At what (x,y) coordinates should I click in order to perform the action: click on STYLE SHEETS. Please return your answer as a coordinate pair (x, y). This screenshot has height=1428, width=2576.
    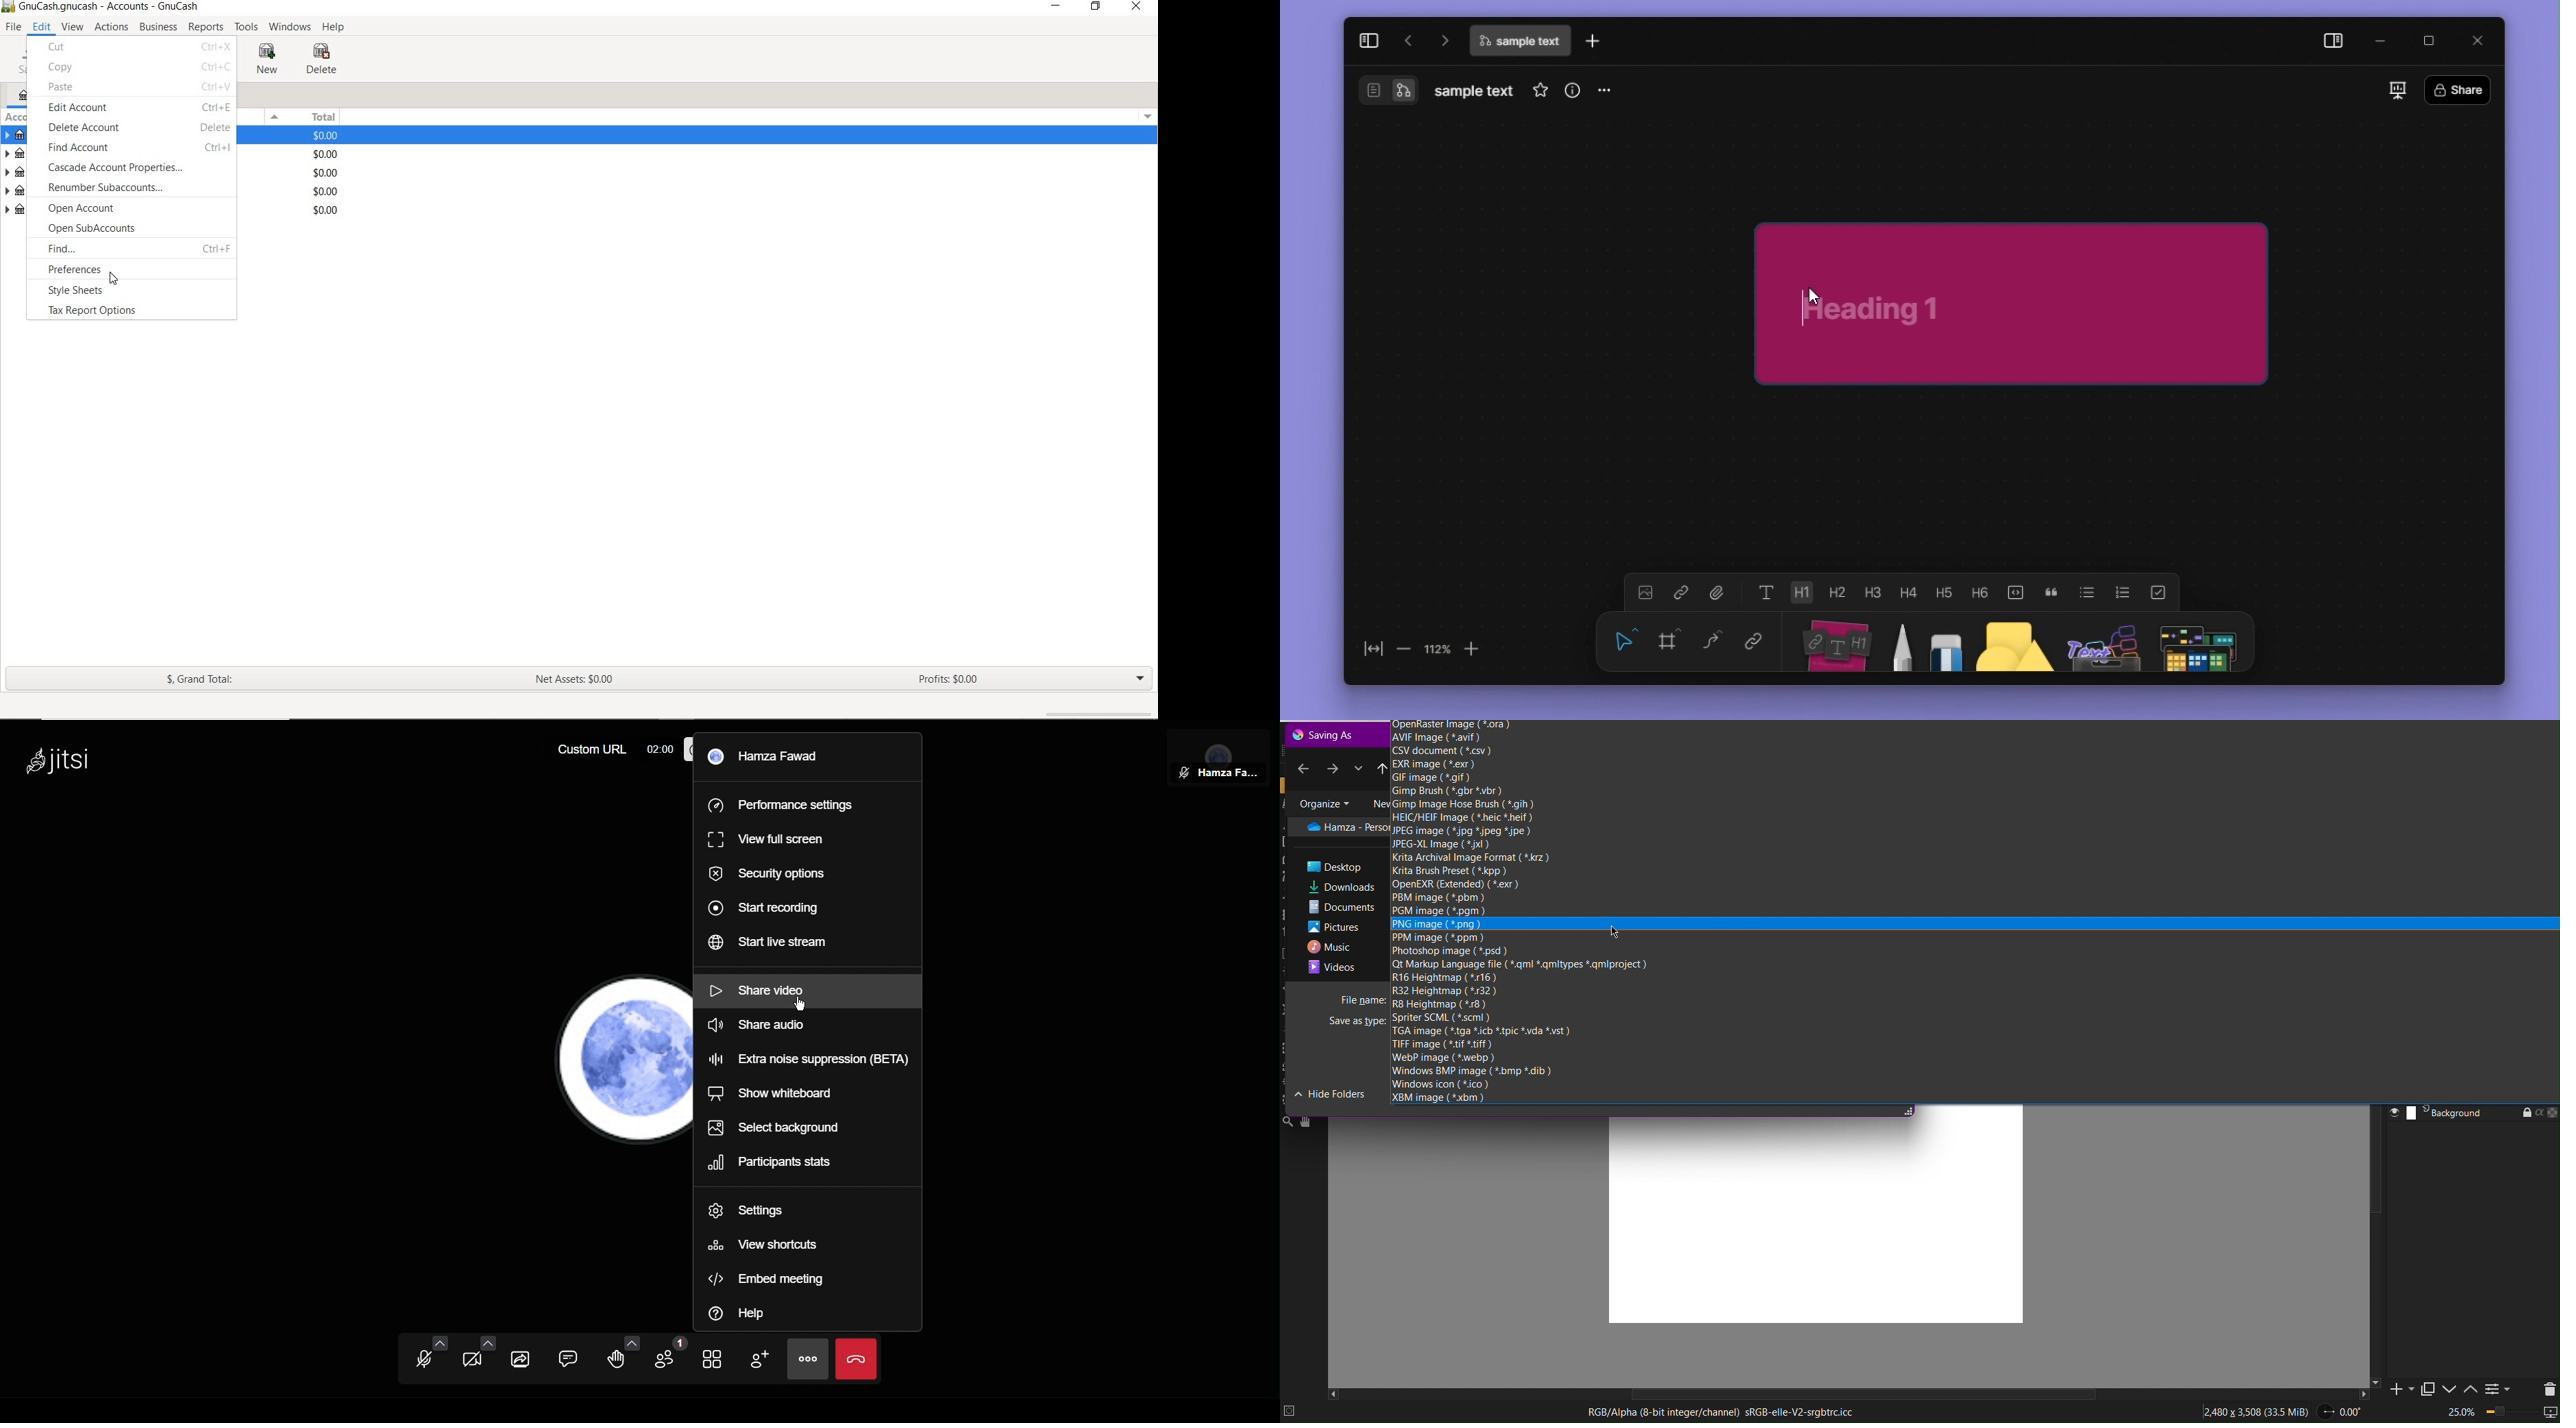
    Looking at the image, I should click on (94, 290).